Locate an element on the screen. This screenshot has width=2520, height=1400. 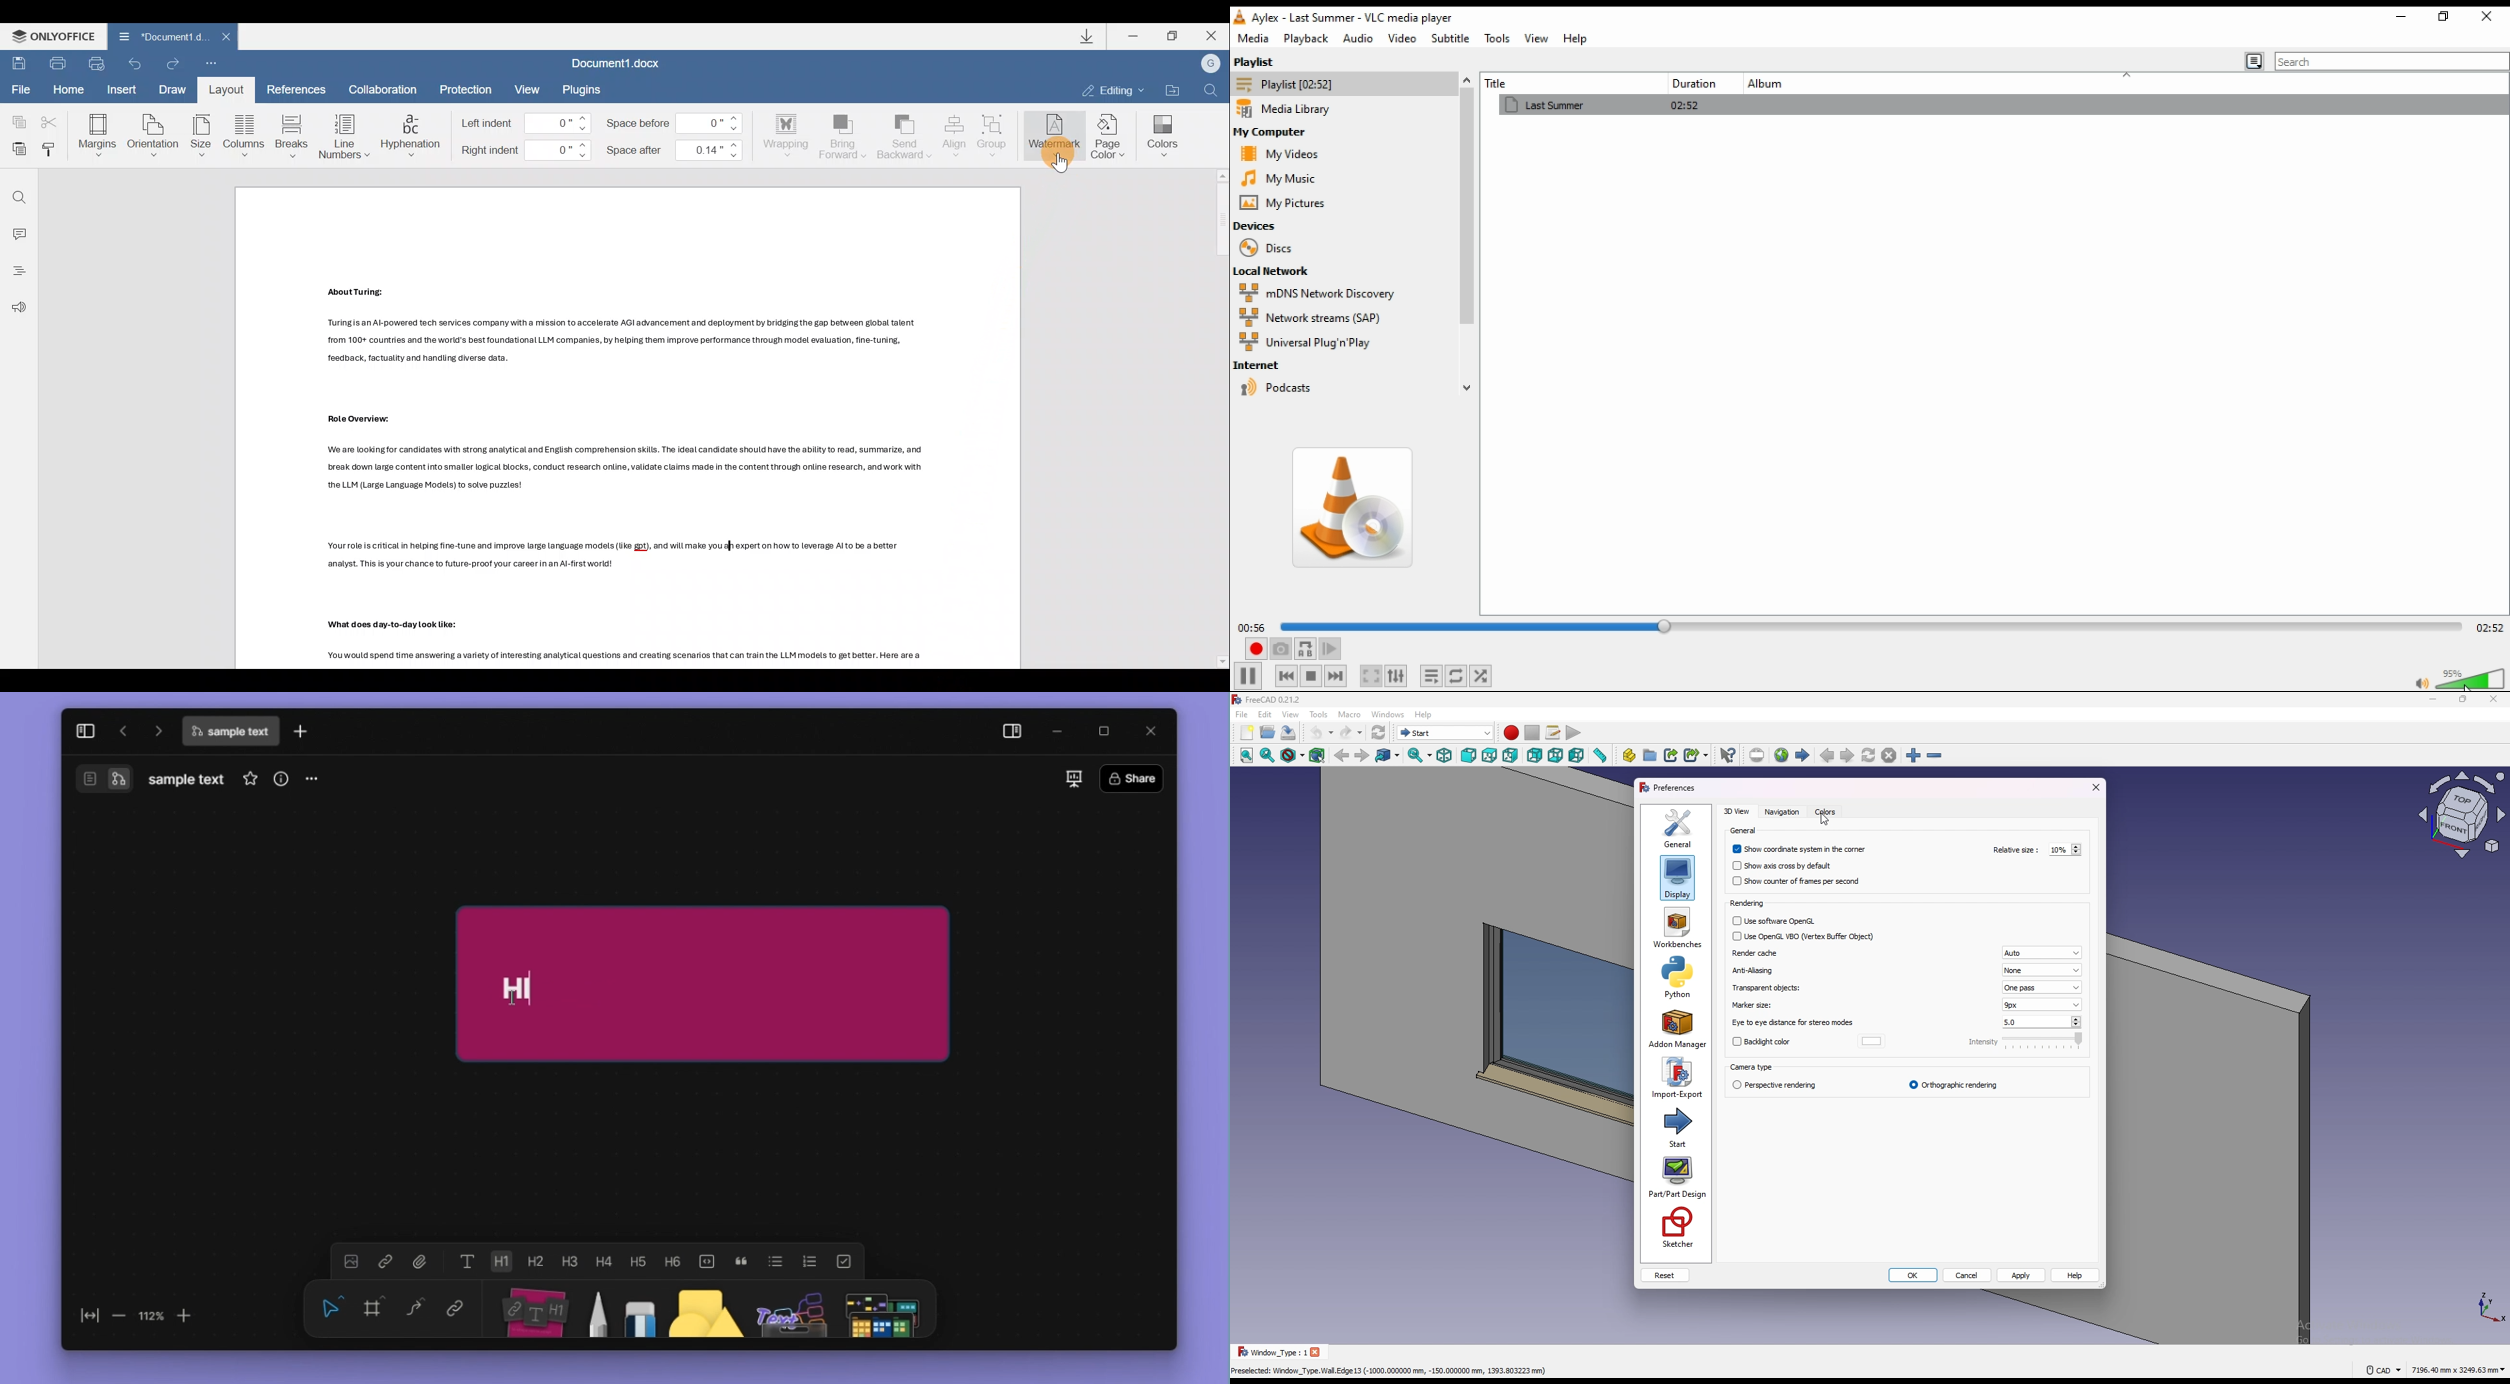
Close is located at coordinates (1210, 36).